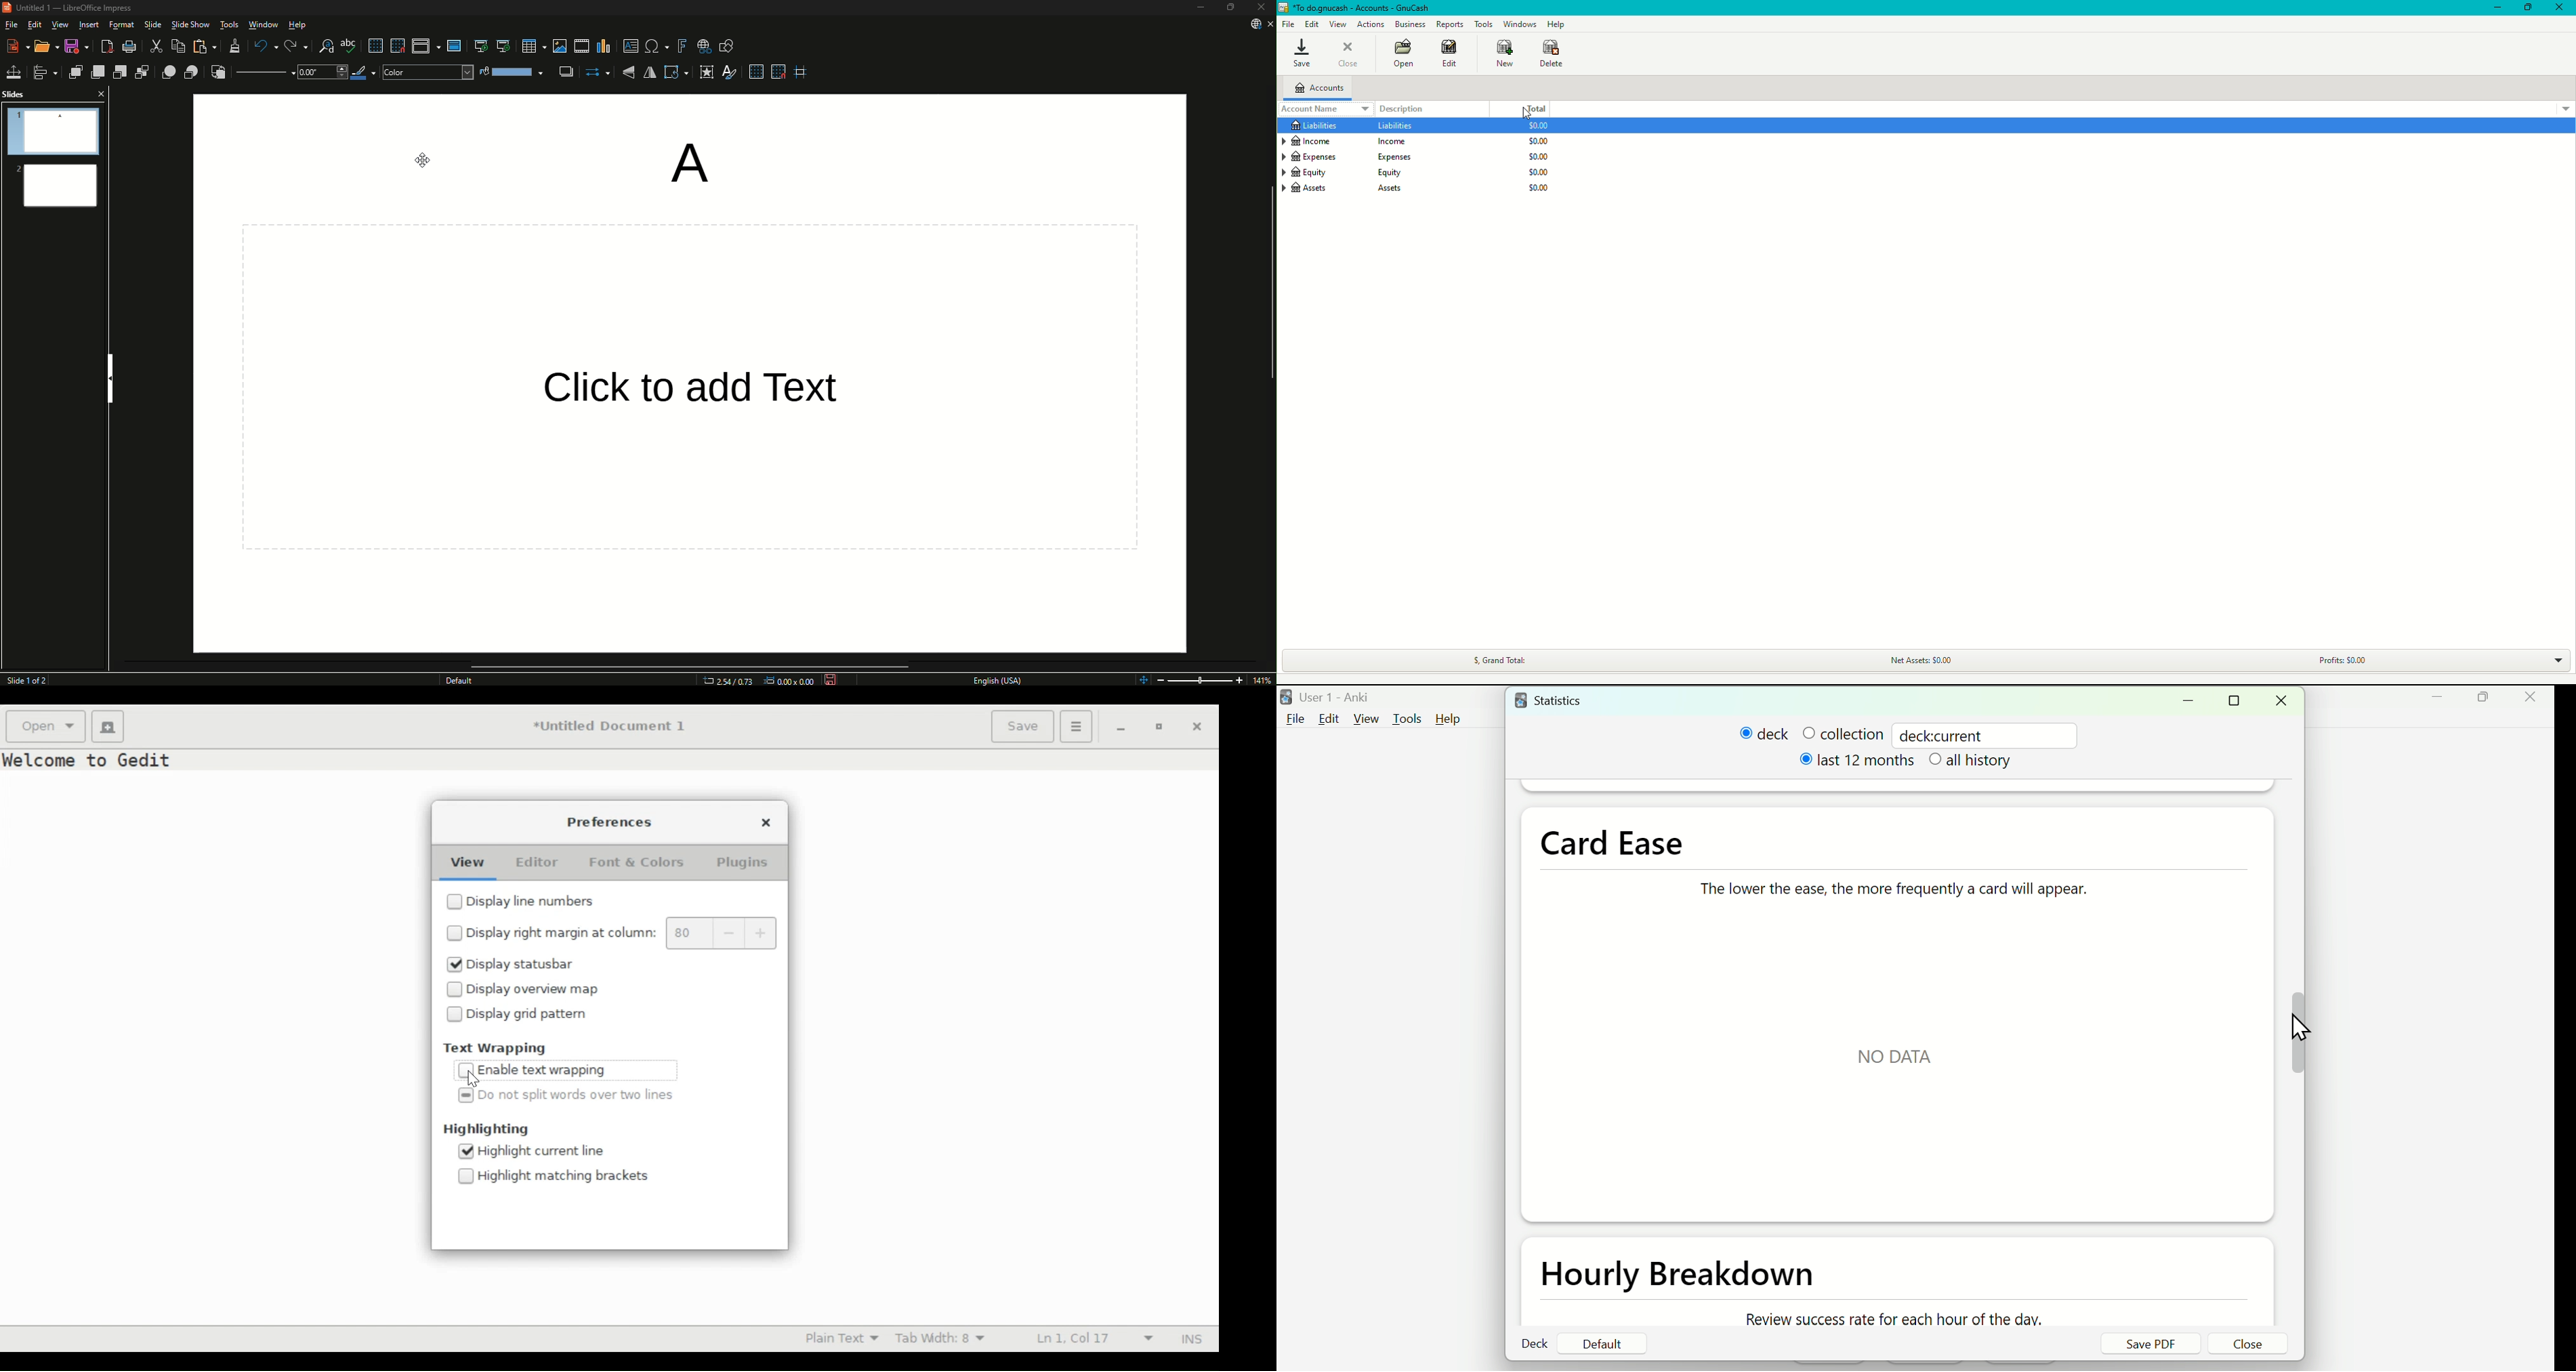  I want to click on checkbox, so click(455, 990).